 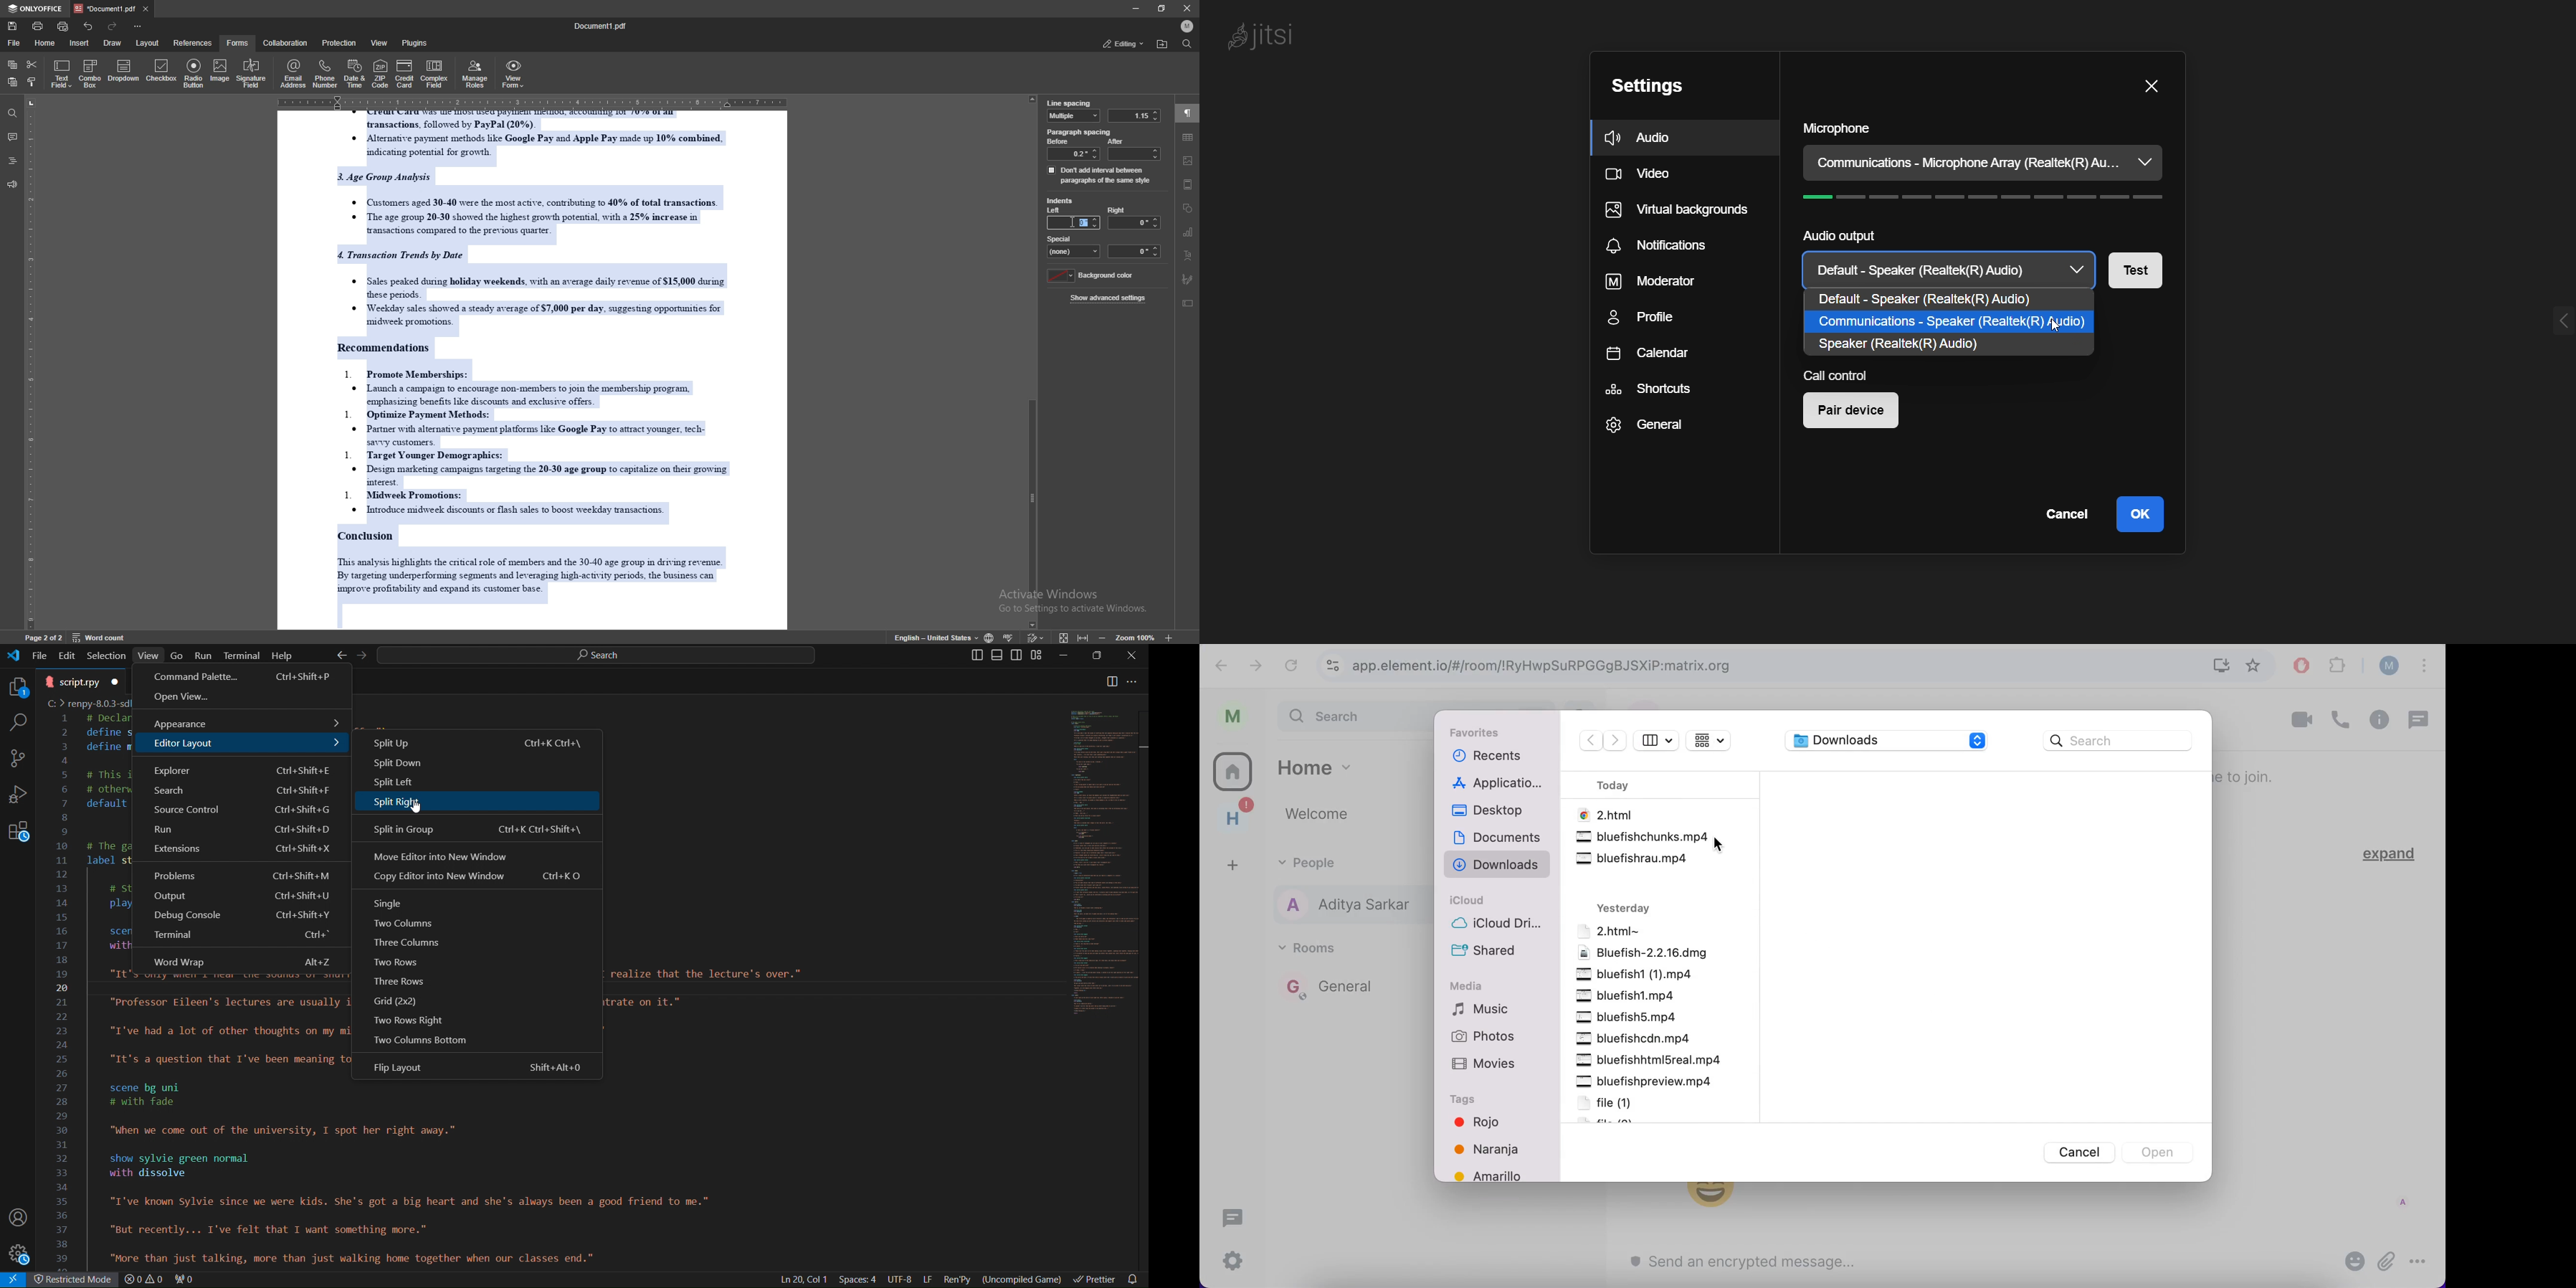 What do you see at coordinates (1110, 298) in the screenshot?
I see `show advanced settings` at bounding box center [1110, 298].